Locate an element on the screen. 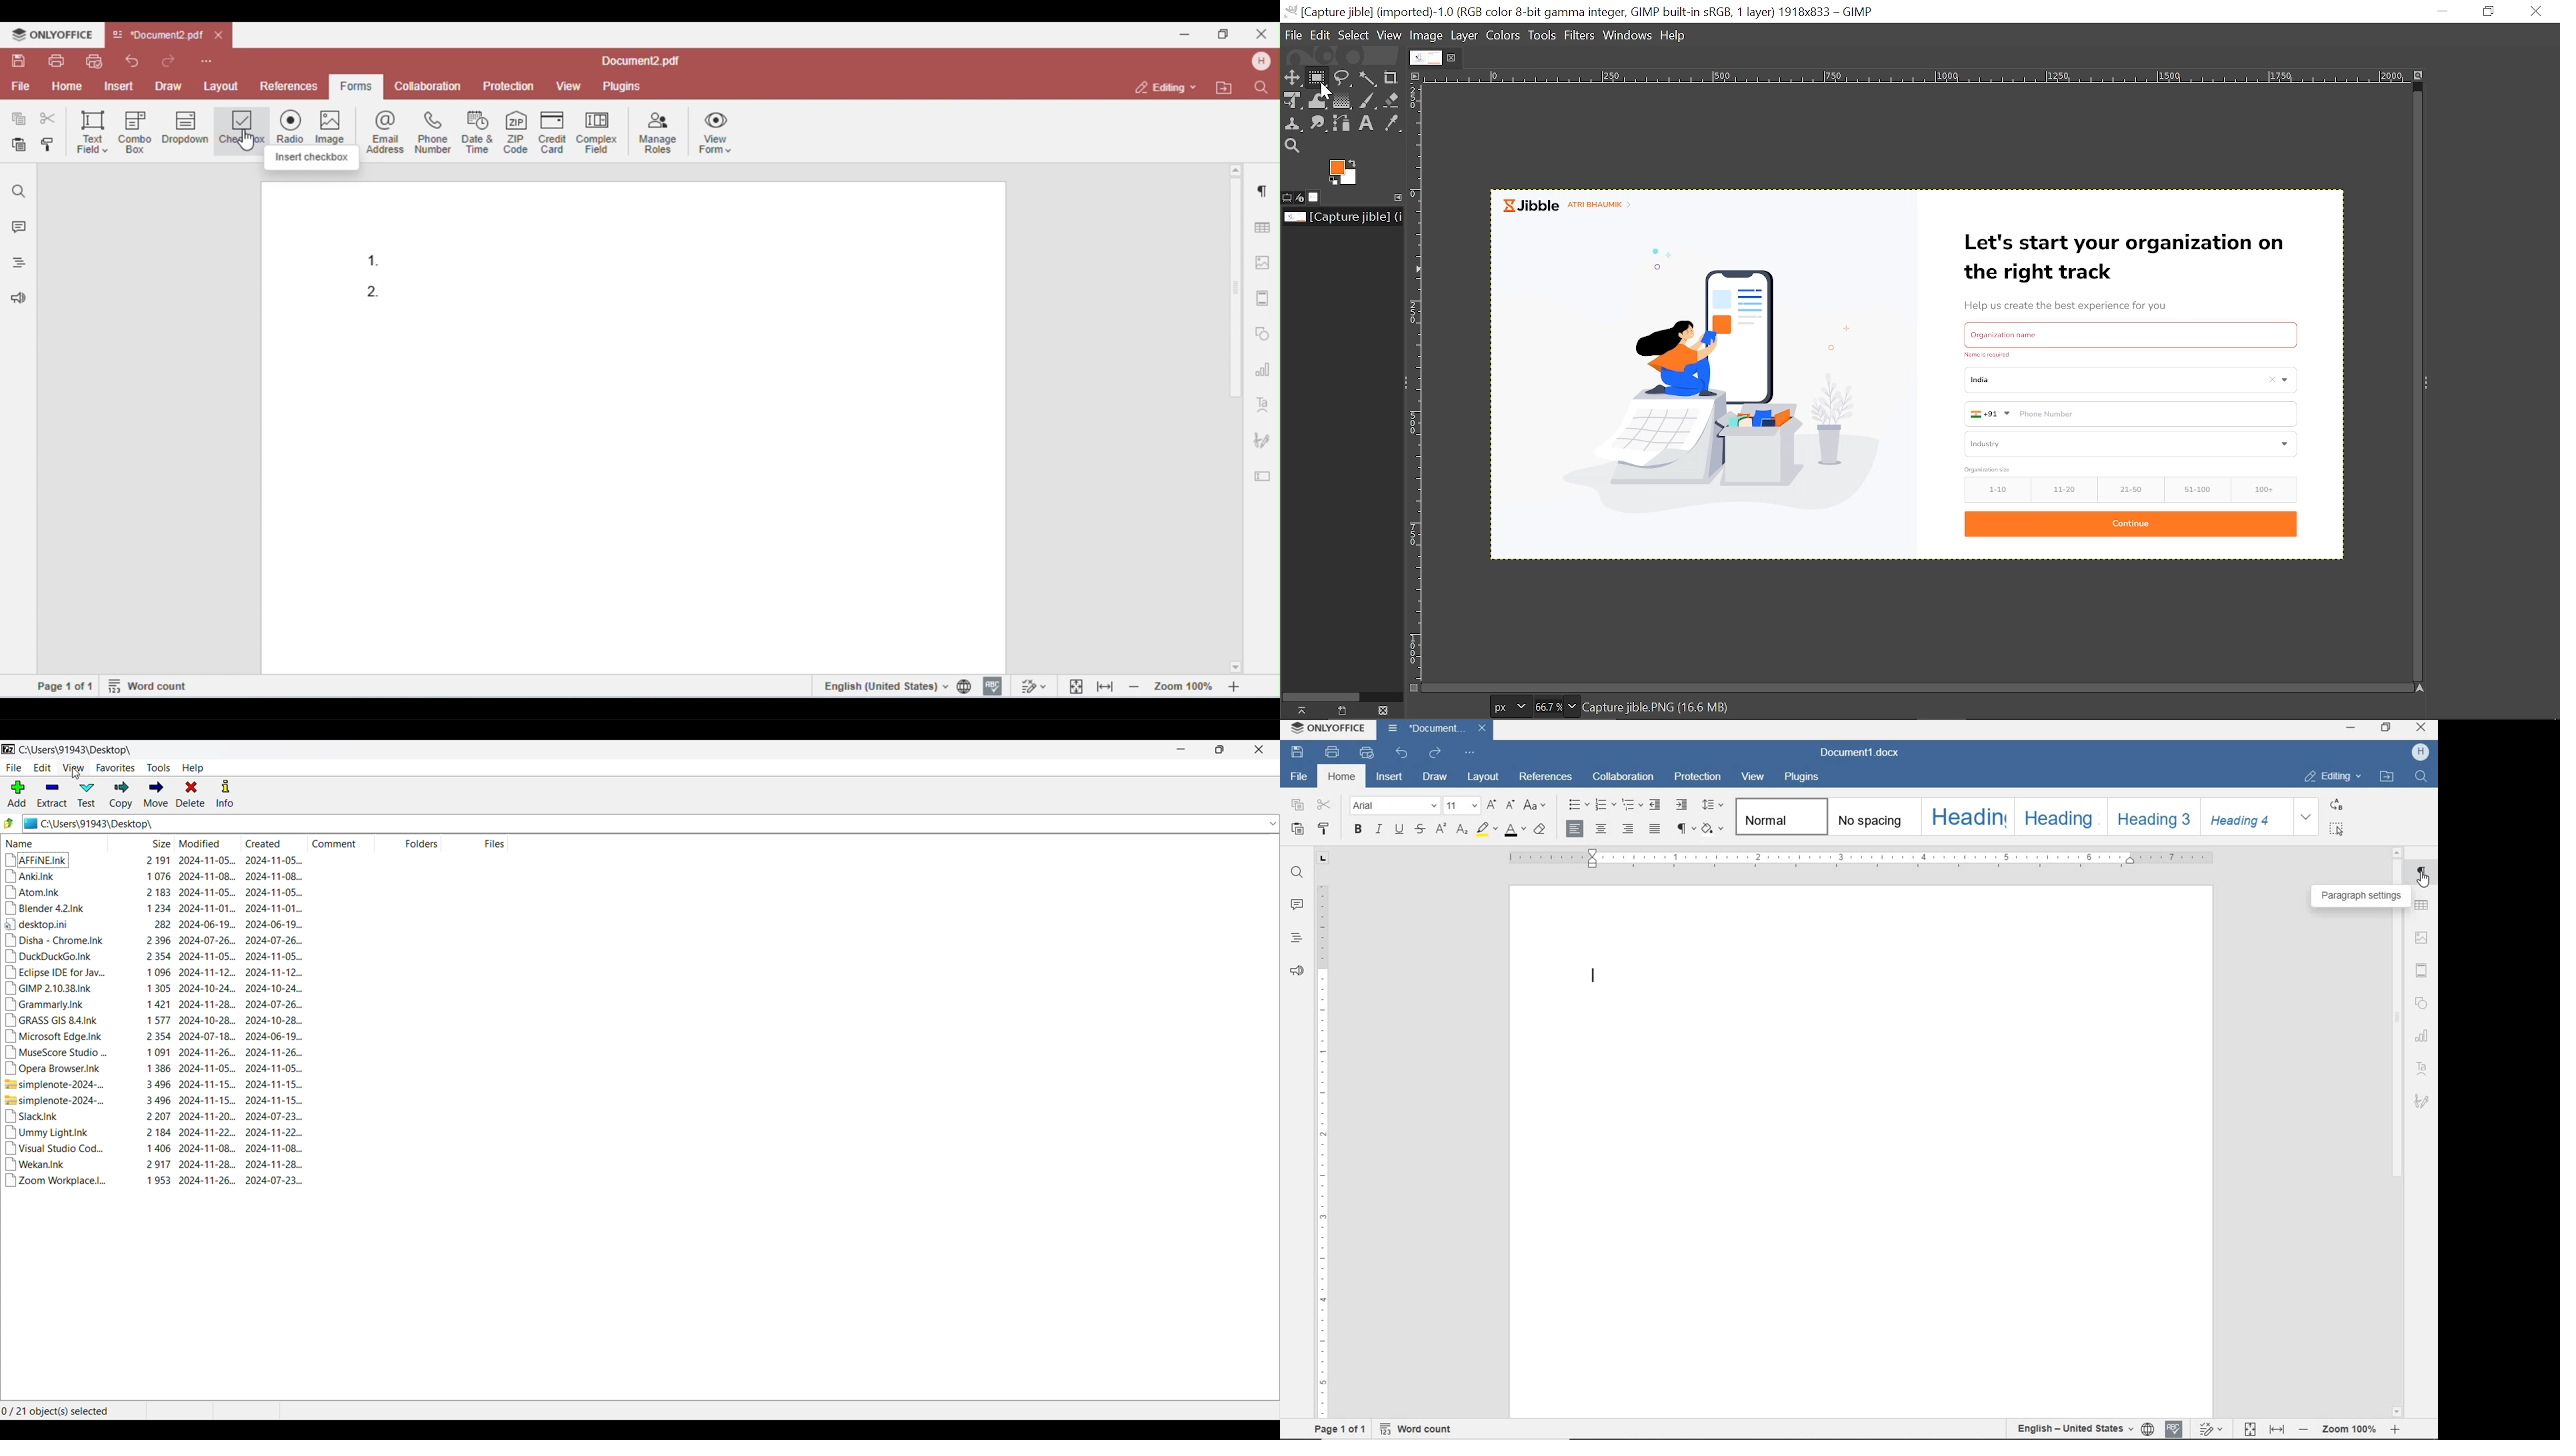 The height and width of the screenshot is (1456, 2576). highlight color is located at coordinates (1486, 830).